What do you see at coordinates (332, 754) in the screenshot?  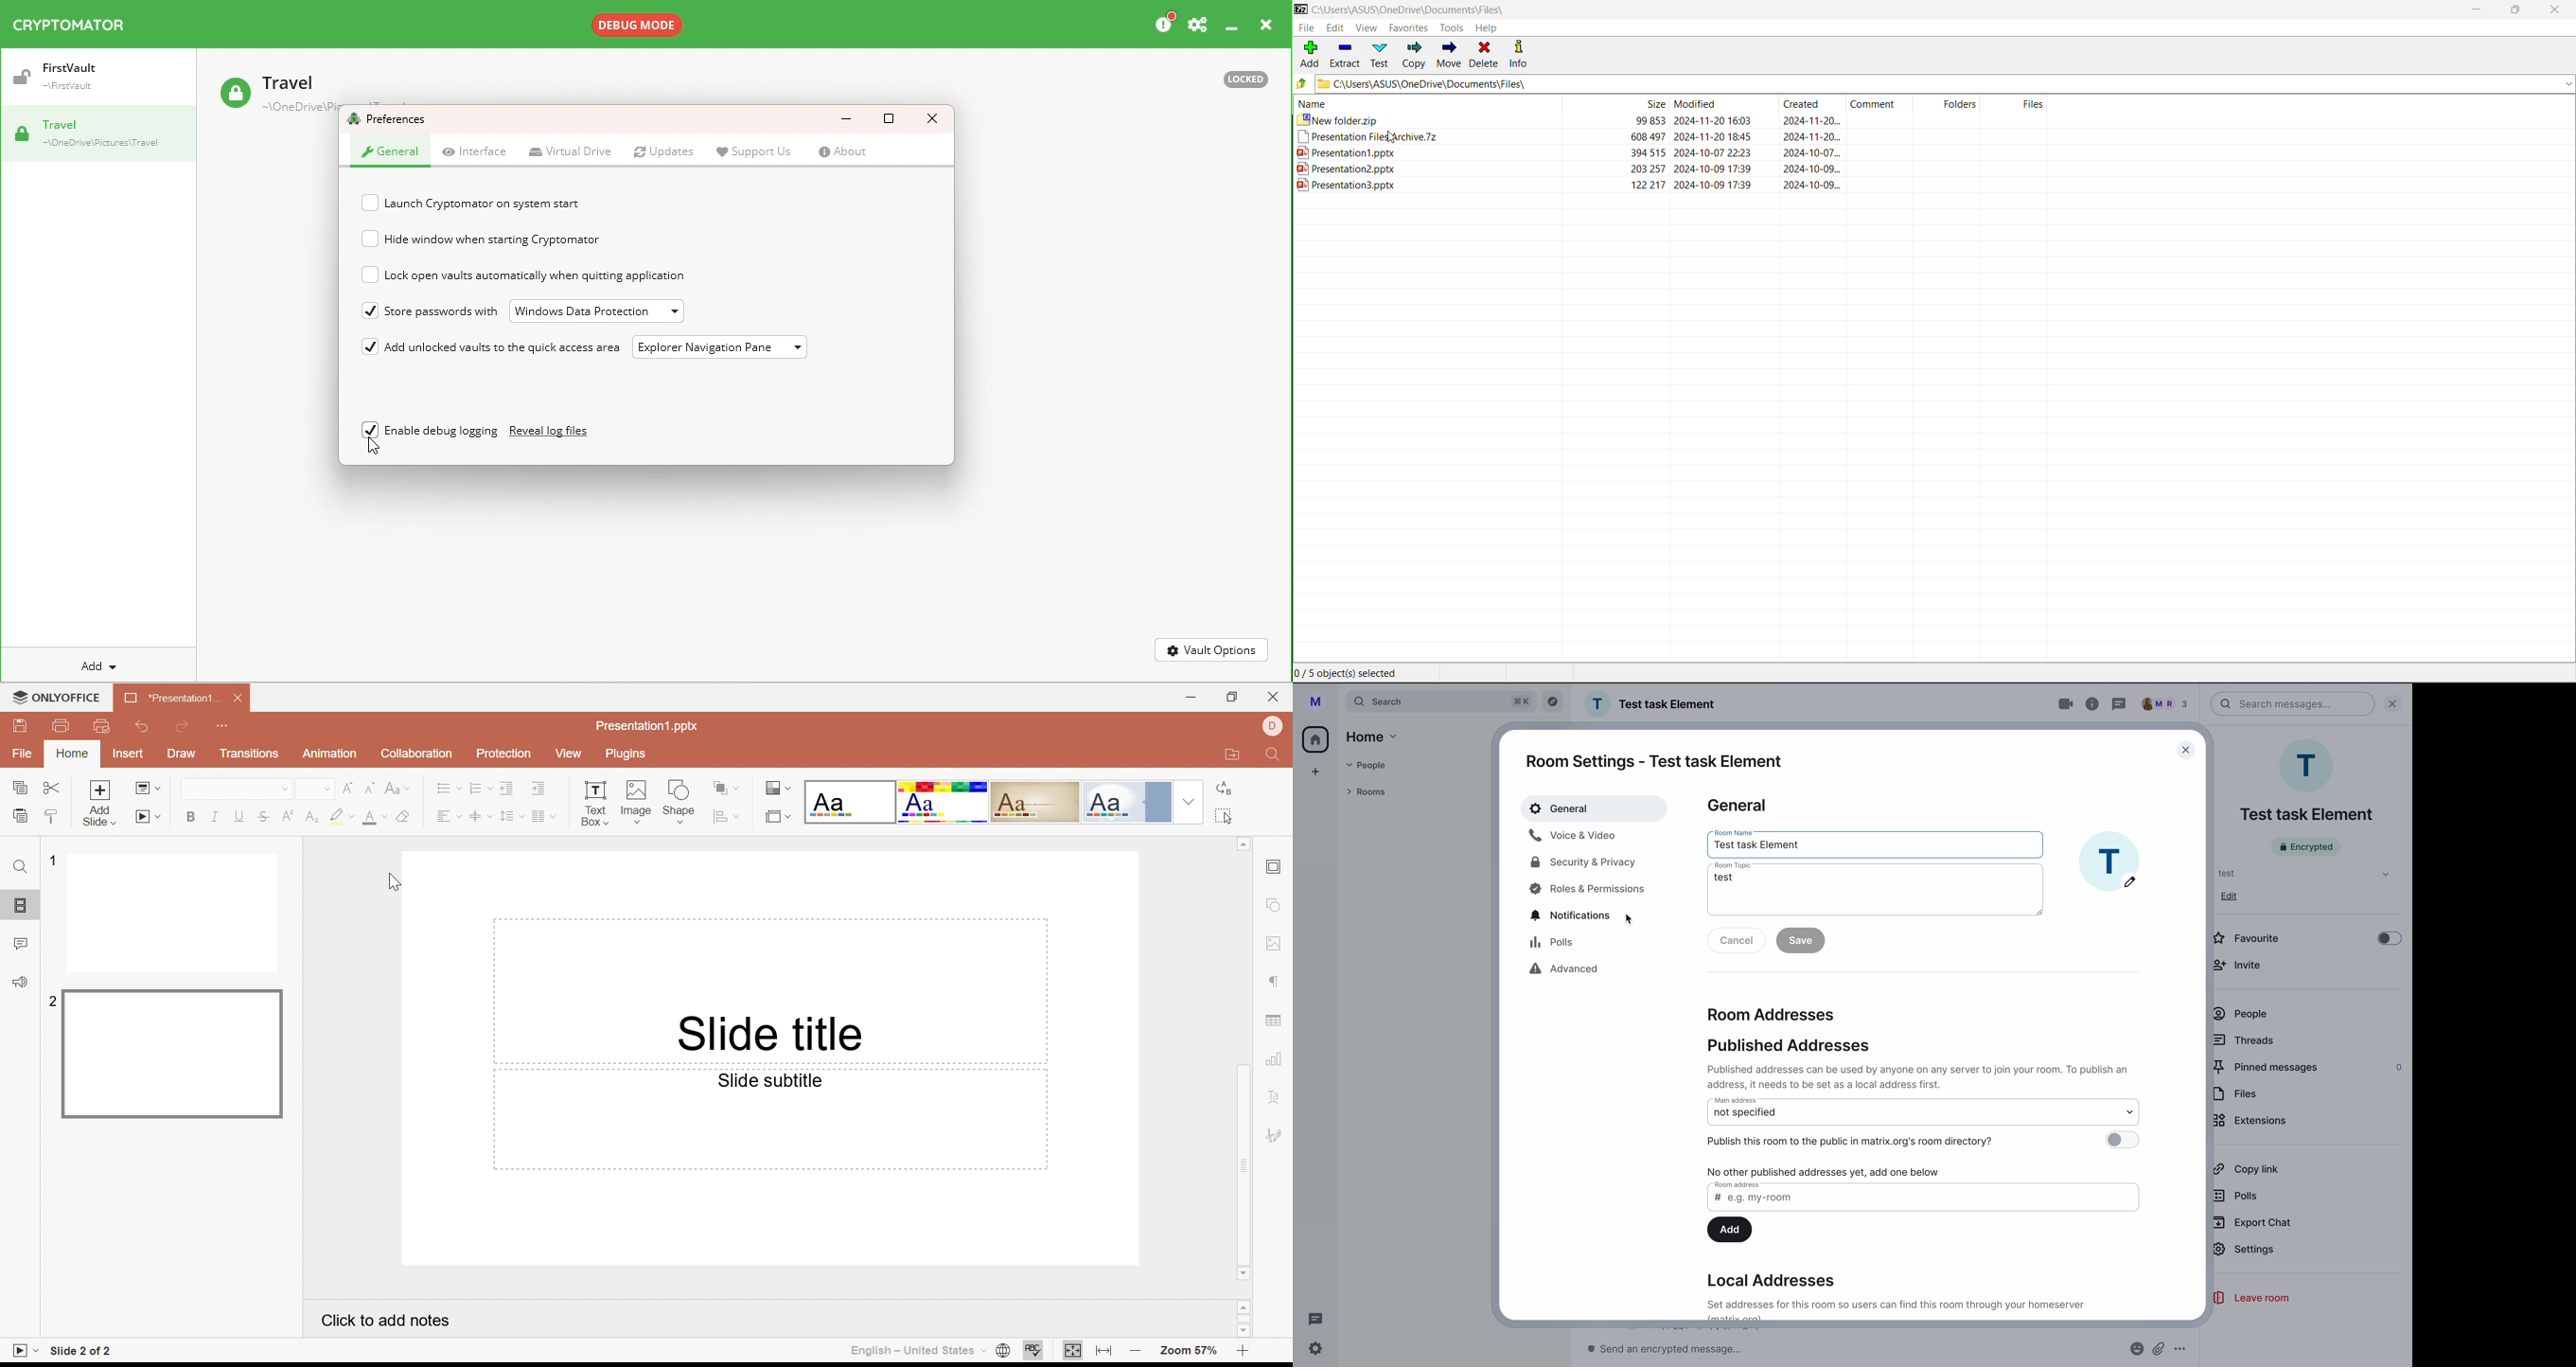 I see `Animation` at bounding box center [332, 754].